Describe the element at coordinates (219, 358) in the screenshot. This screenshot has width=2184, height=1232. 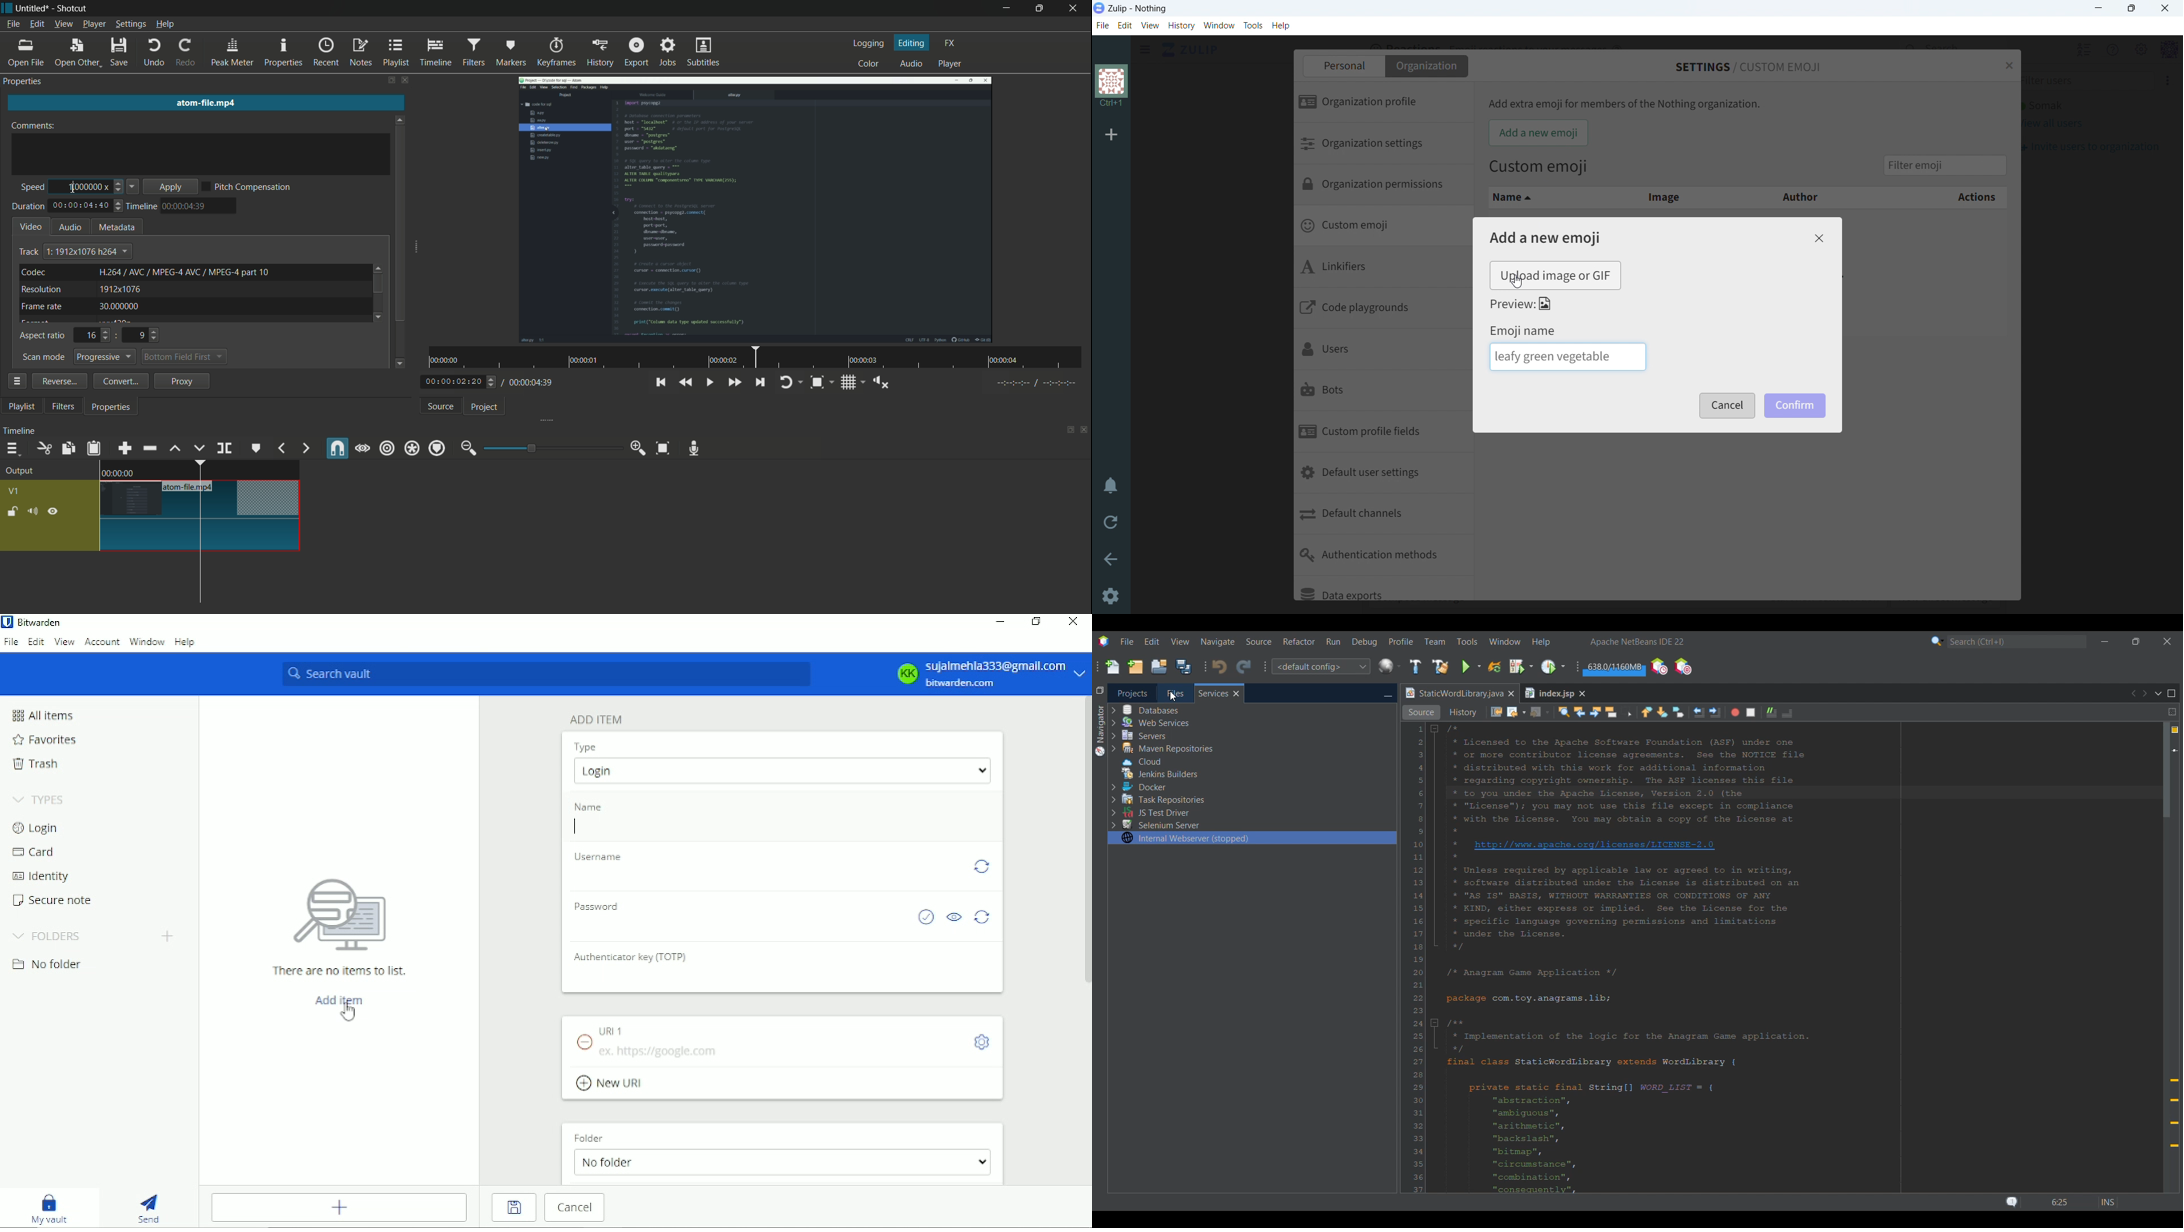
I see `dropdown` at that location.